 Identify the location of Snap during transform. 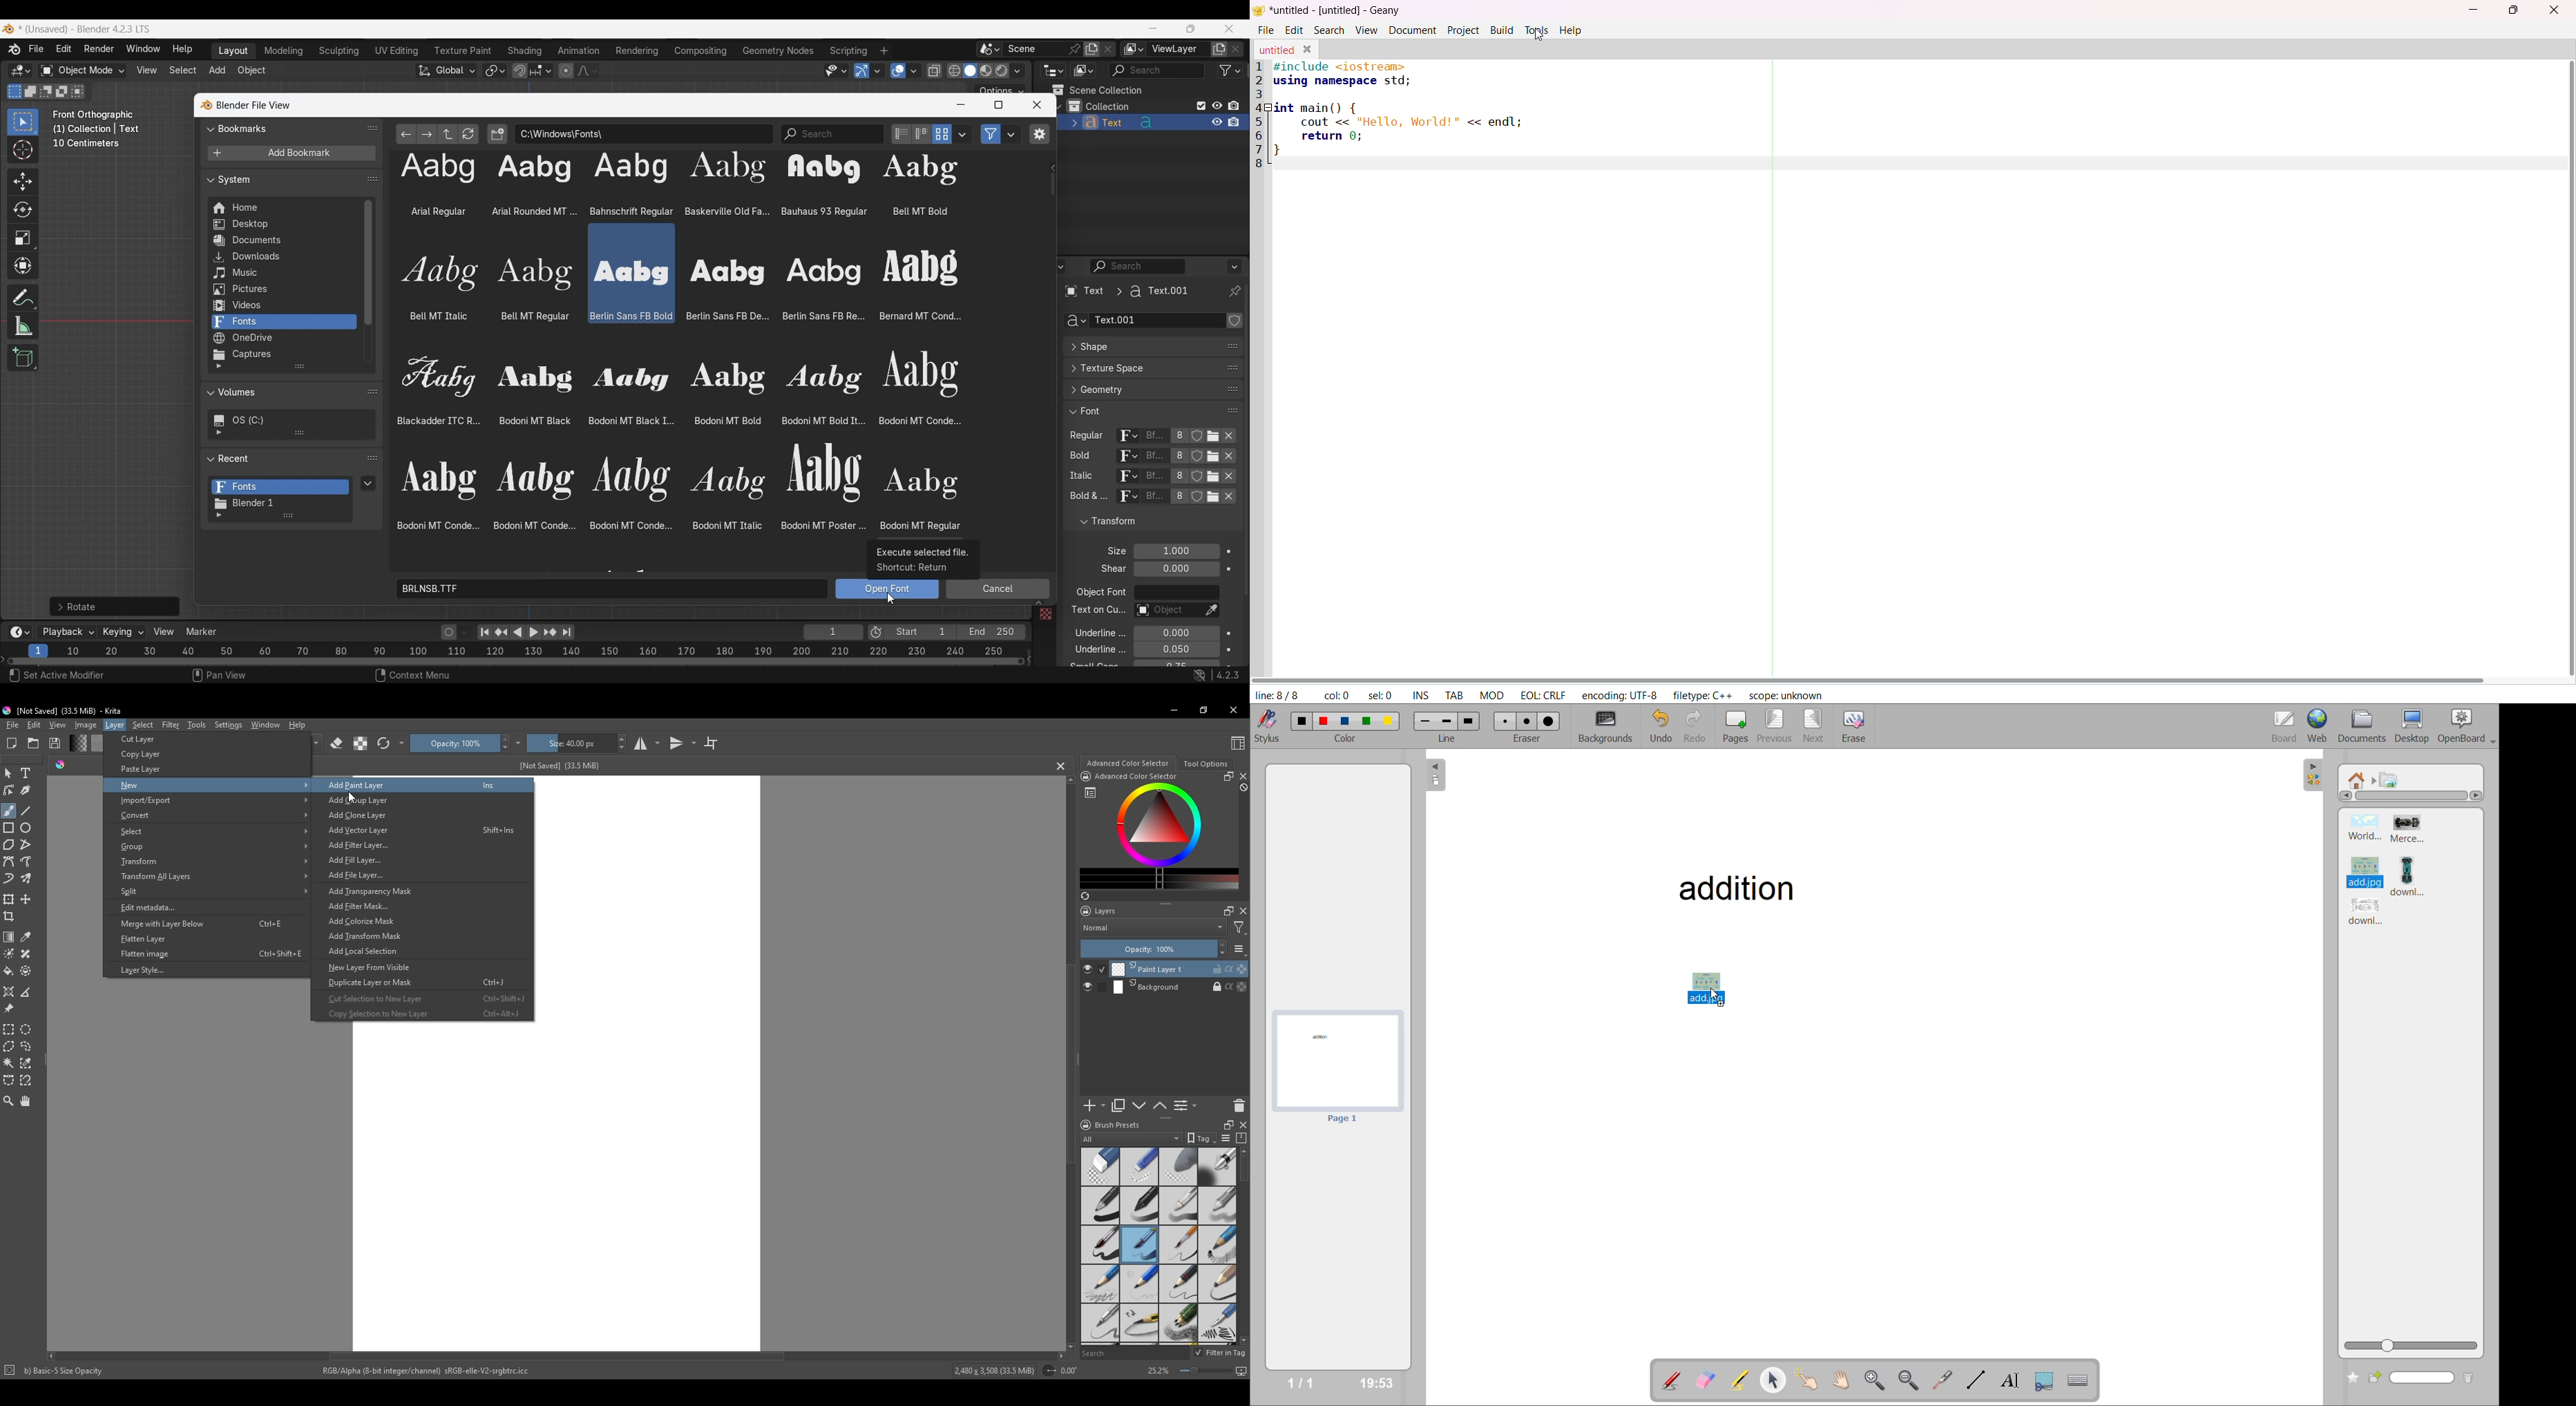
(520, 70).